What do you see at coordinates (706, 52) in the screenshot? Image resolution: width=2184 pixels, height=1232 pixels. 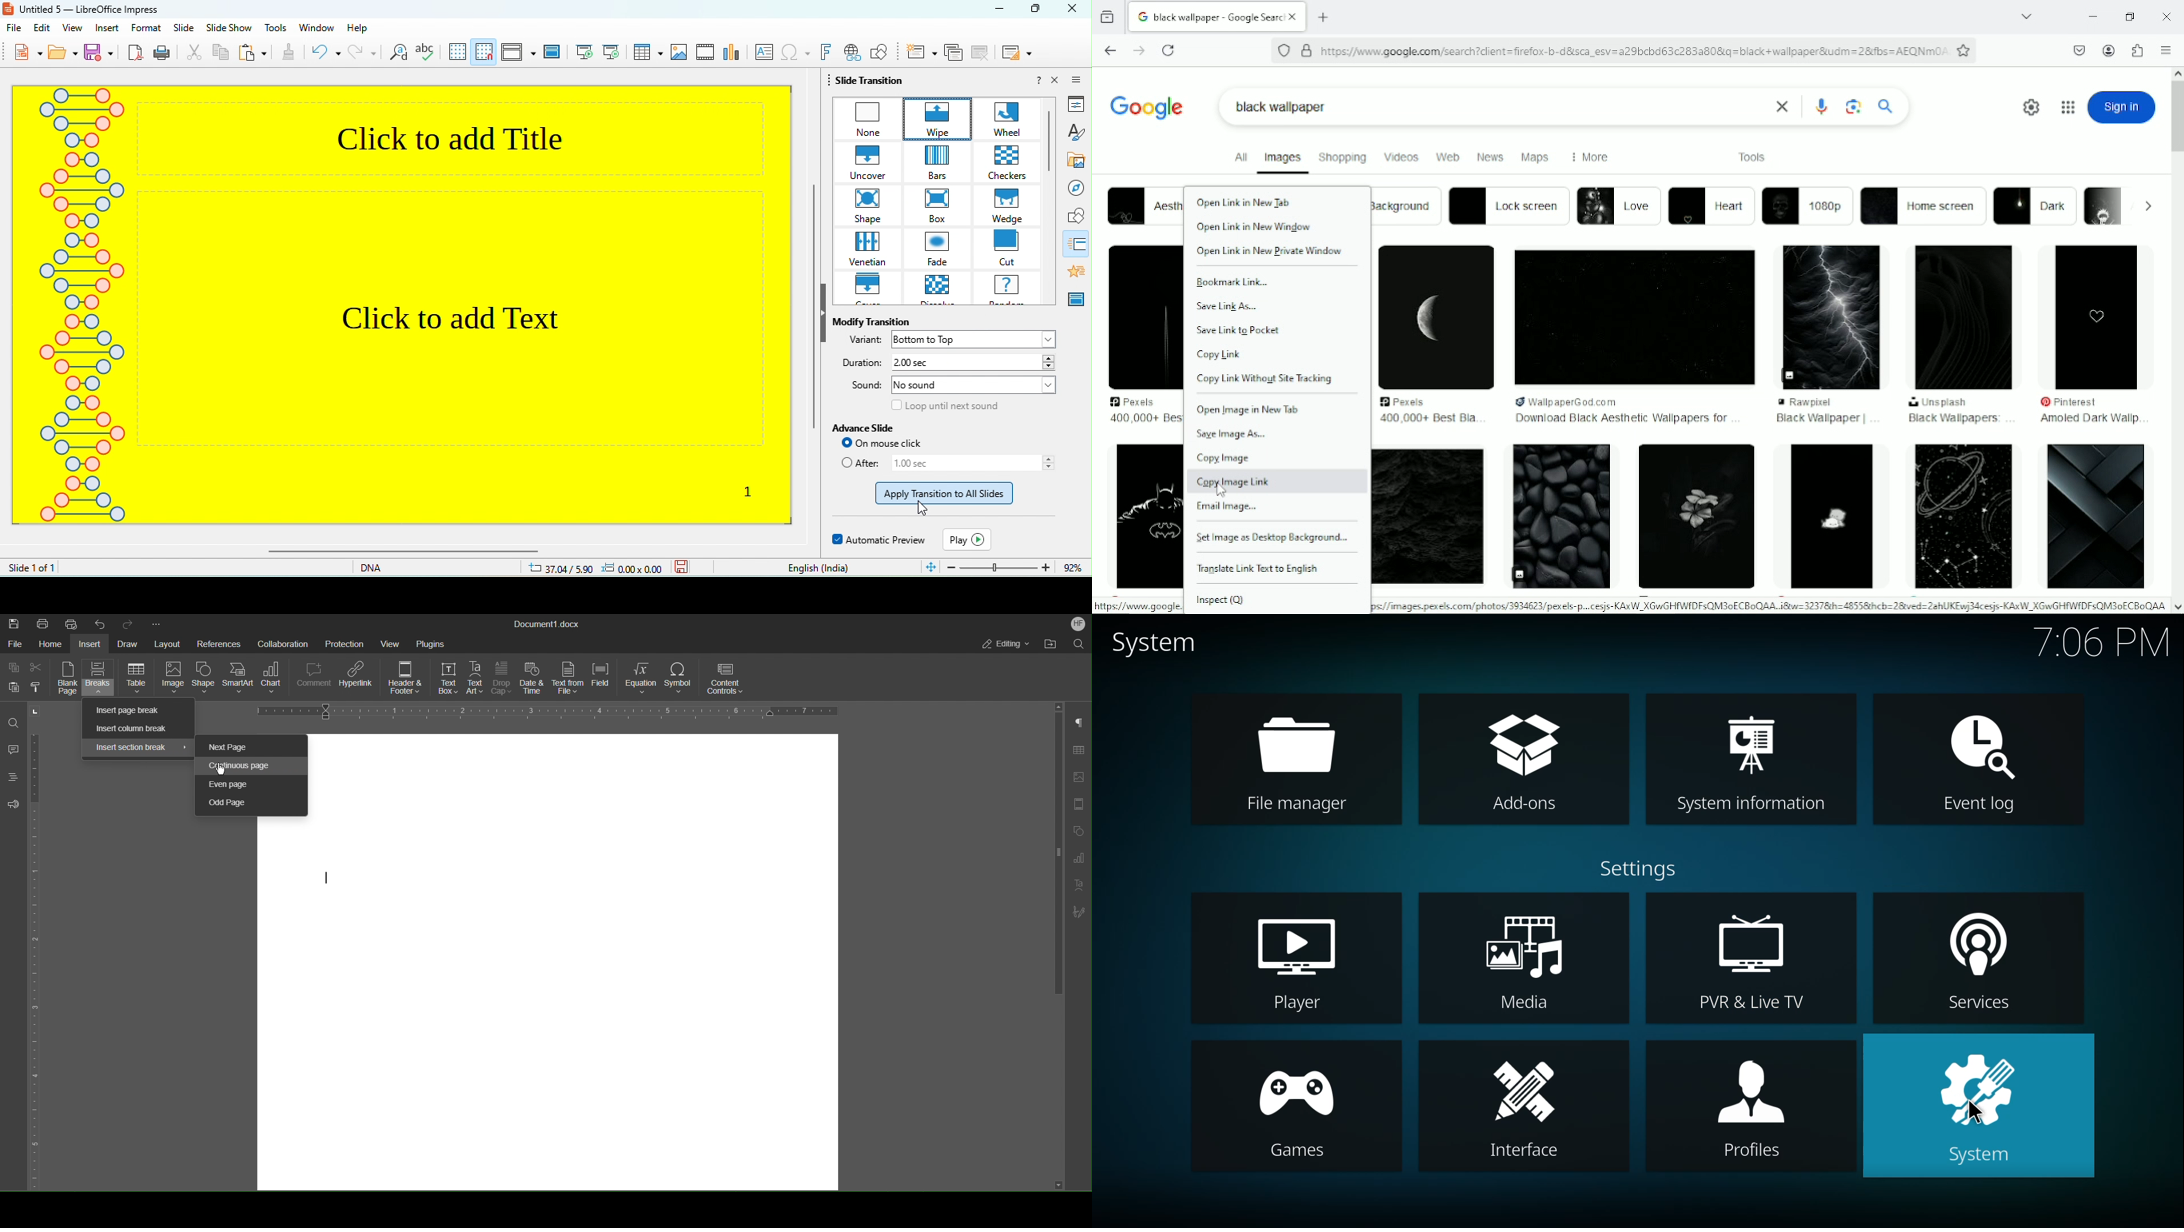 I see `vedio` at bounding box center [706, 52].